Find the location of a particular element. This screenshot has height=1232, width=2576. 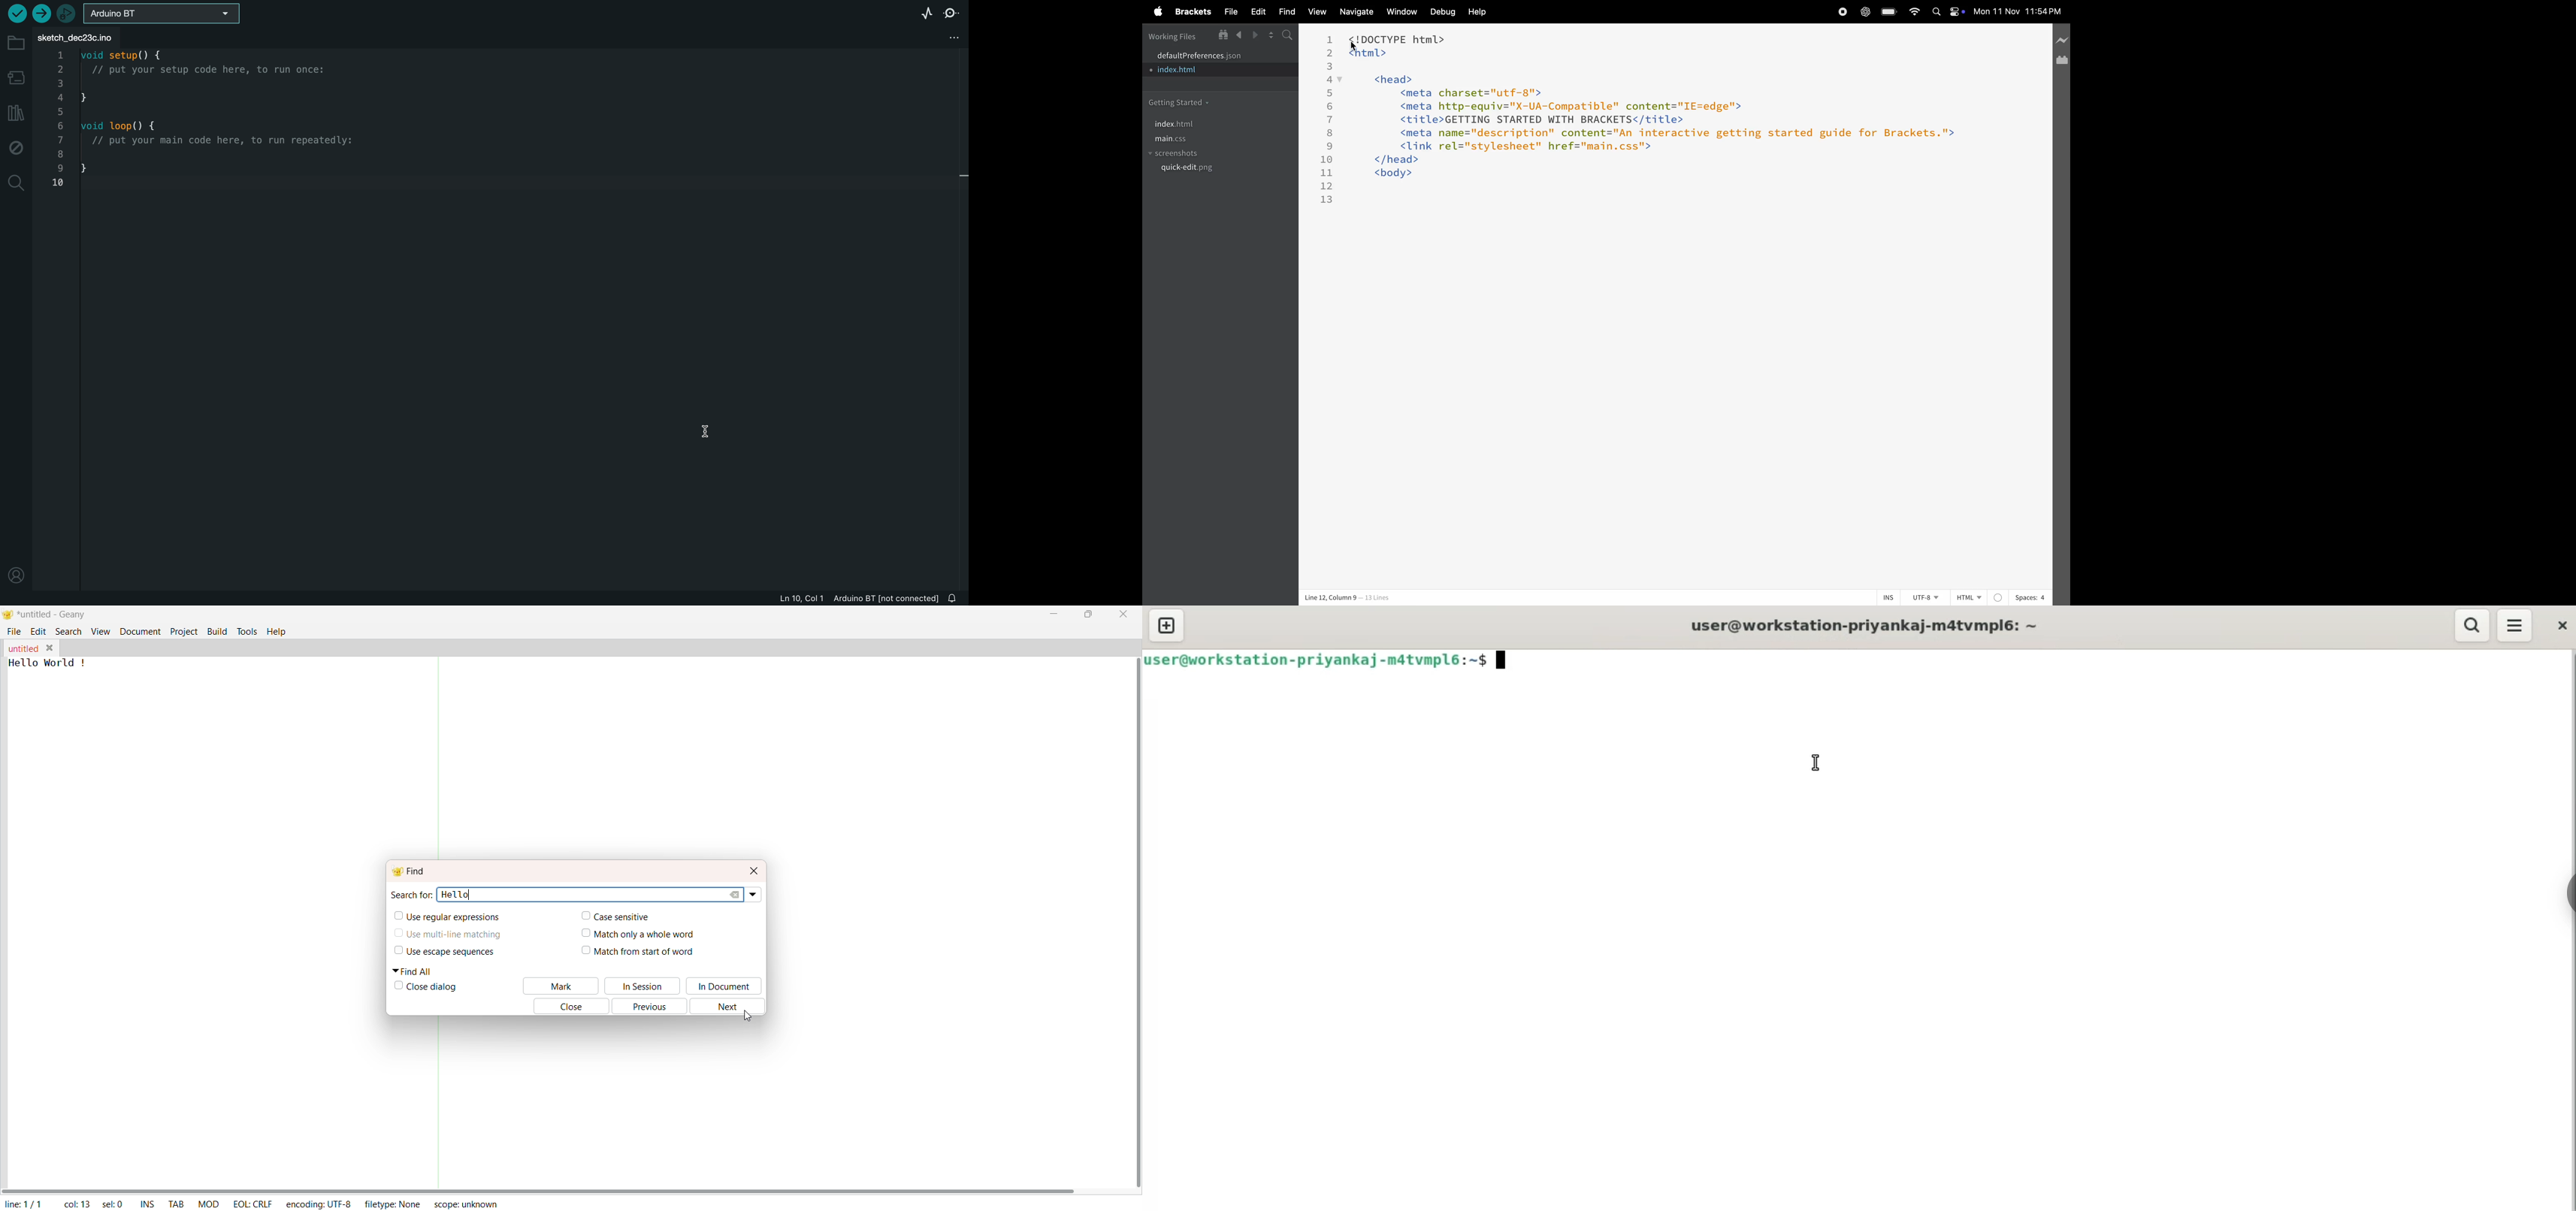

index.html is located at coordinates (1209, 70).